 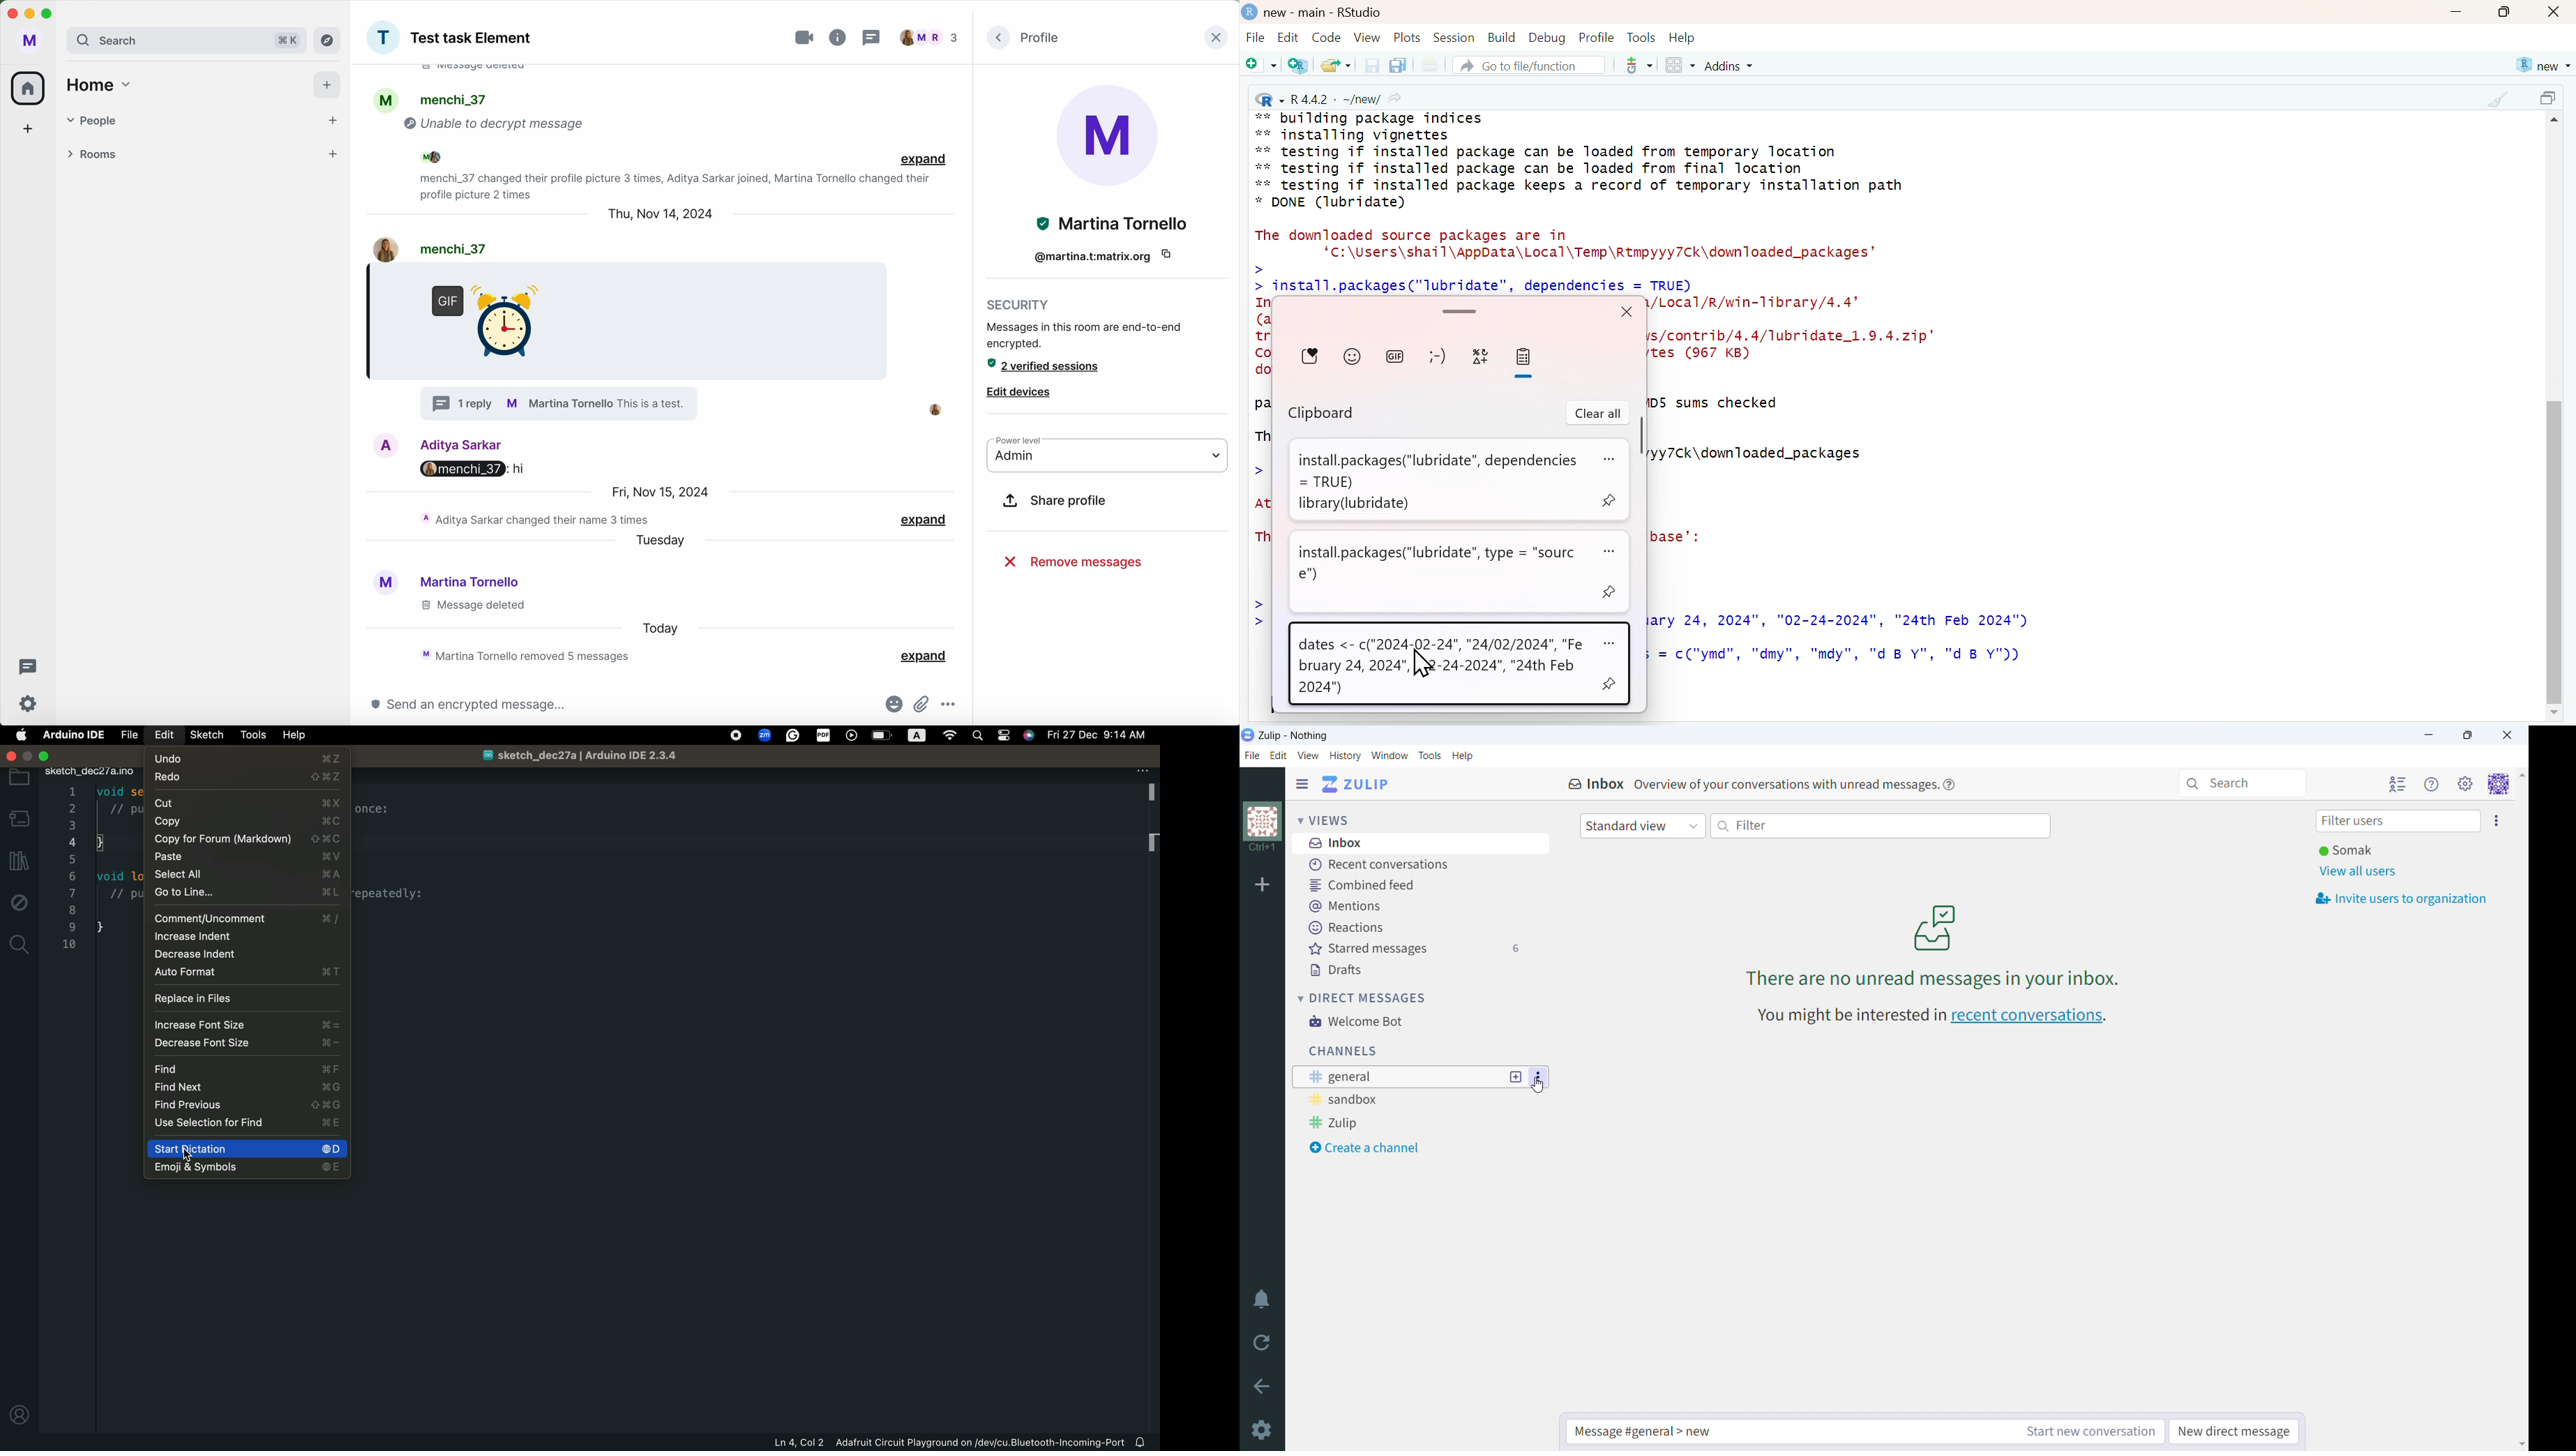 I want to click on Clear all, so click(x=1598, y=414).